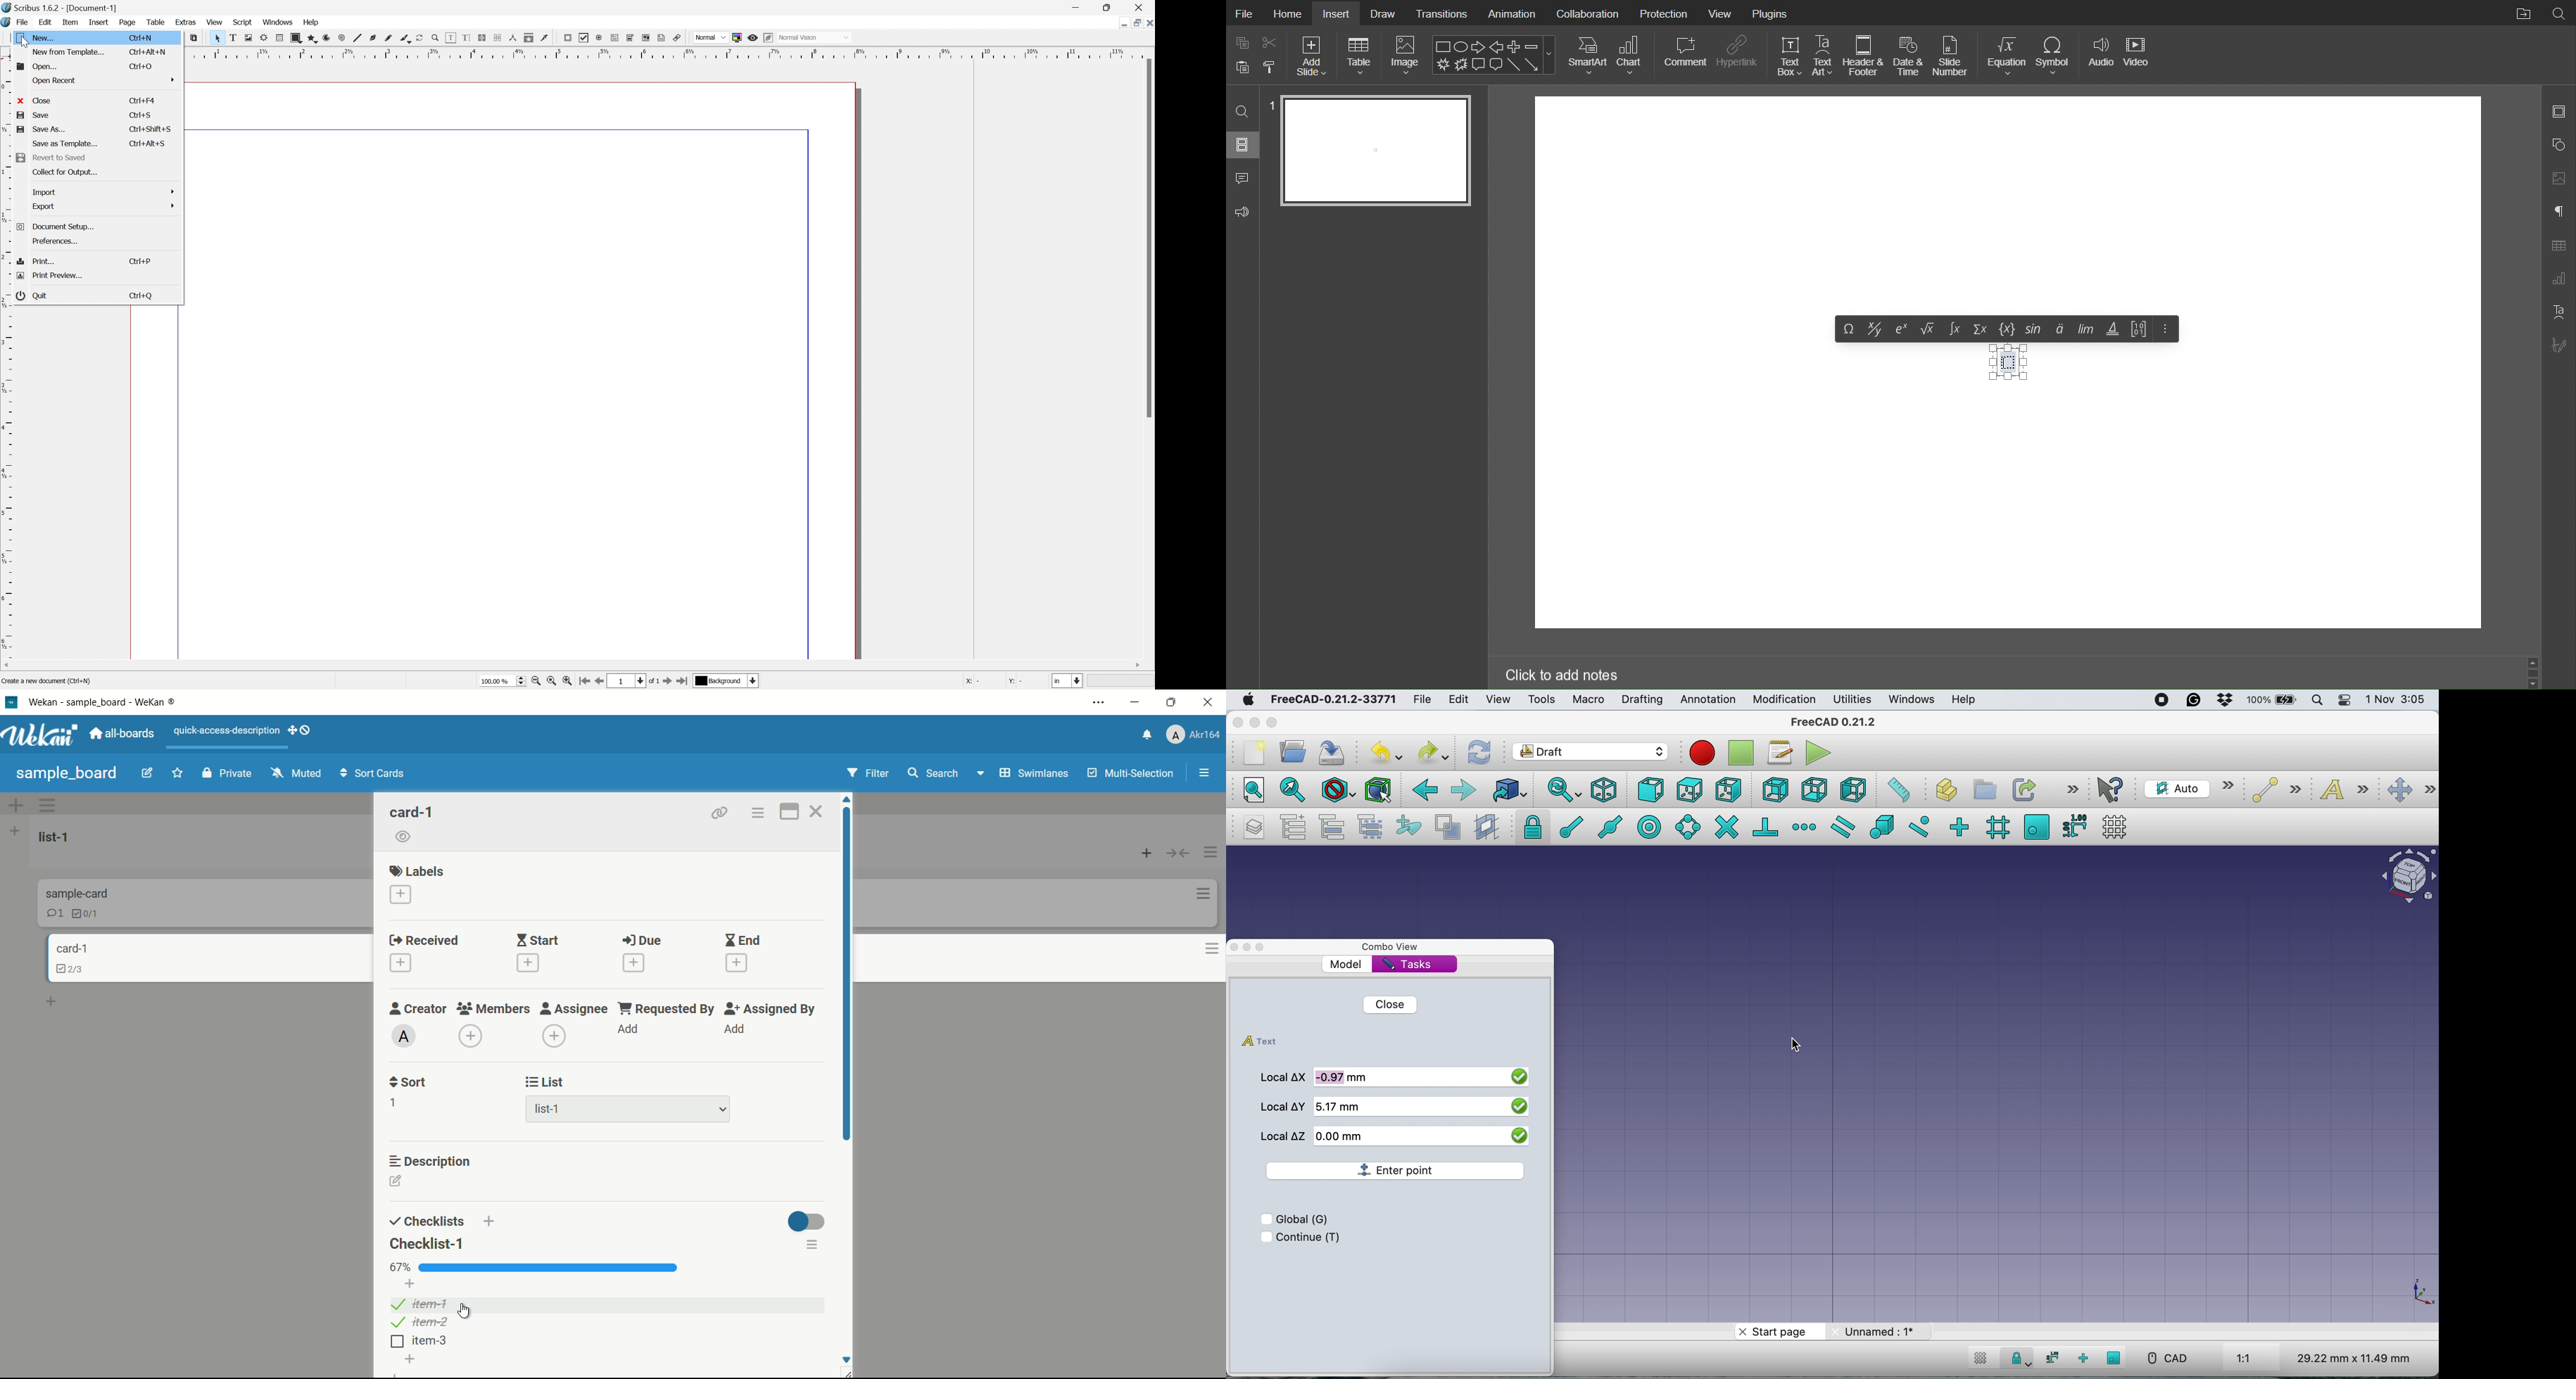  I want to click on local, so click(1283, 1107).